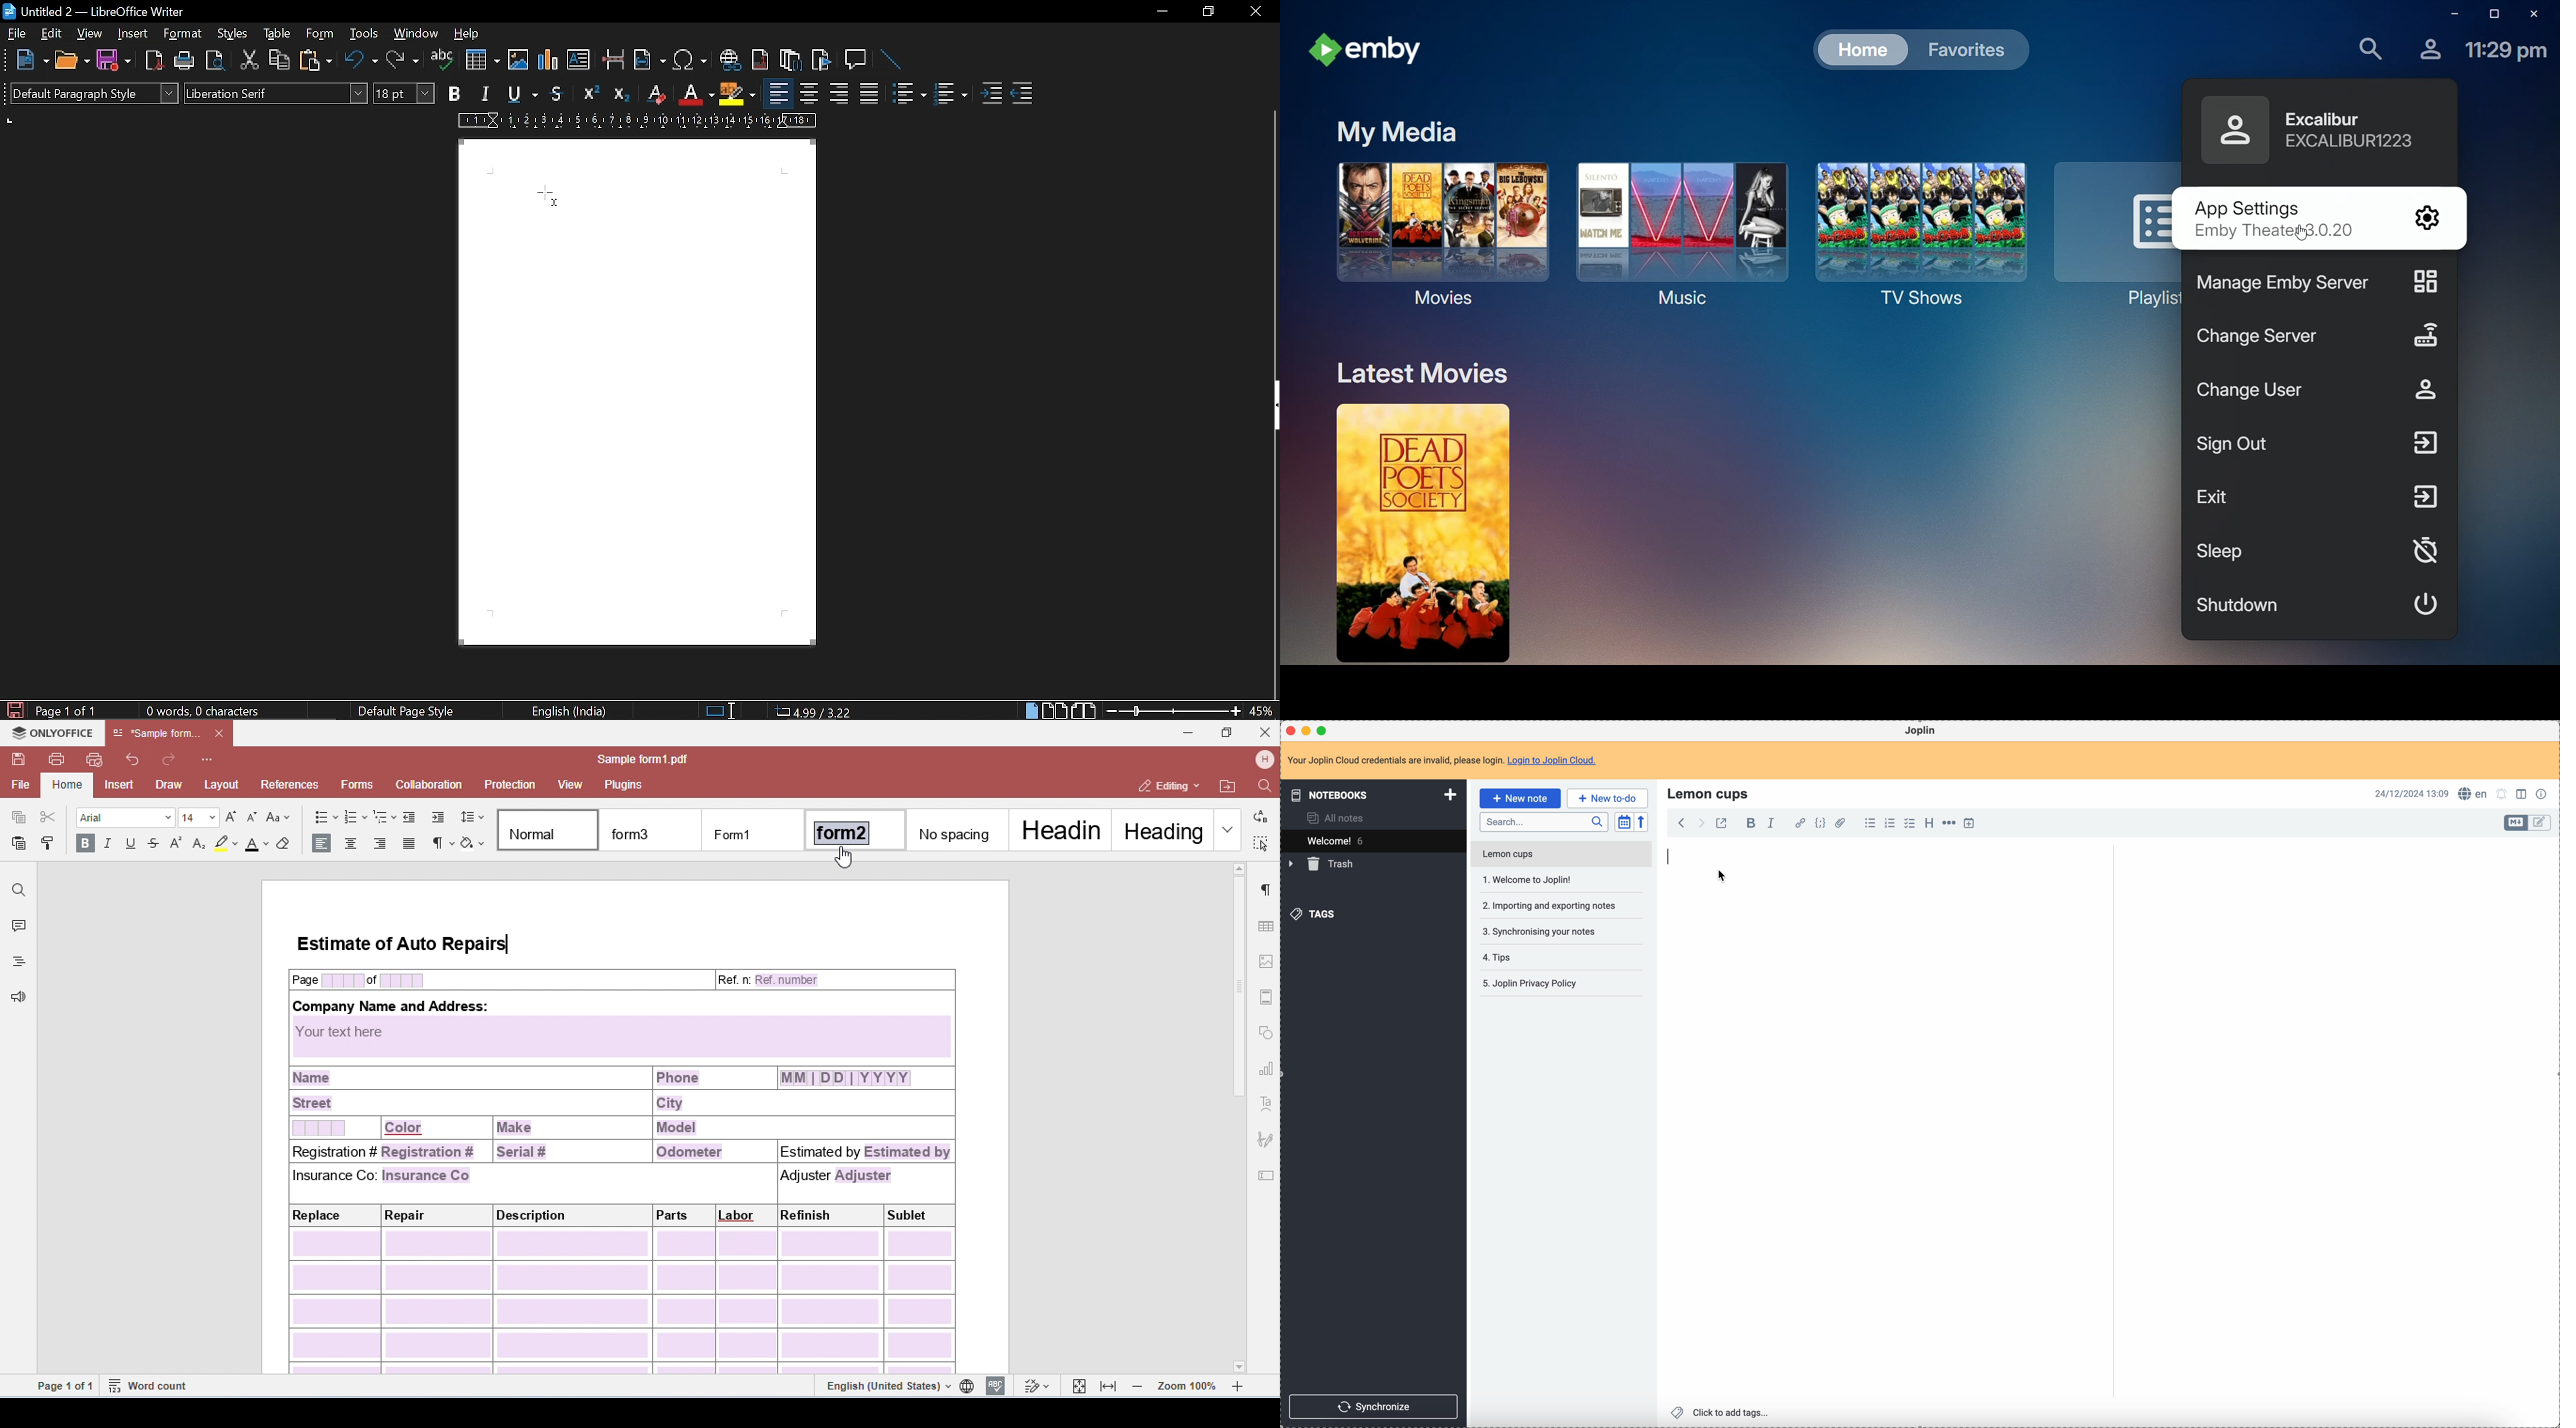  Describe the element at coordinates (483, 60) in the screenshot. I see `insert chart` at that location.